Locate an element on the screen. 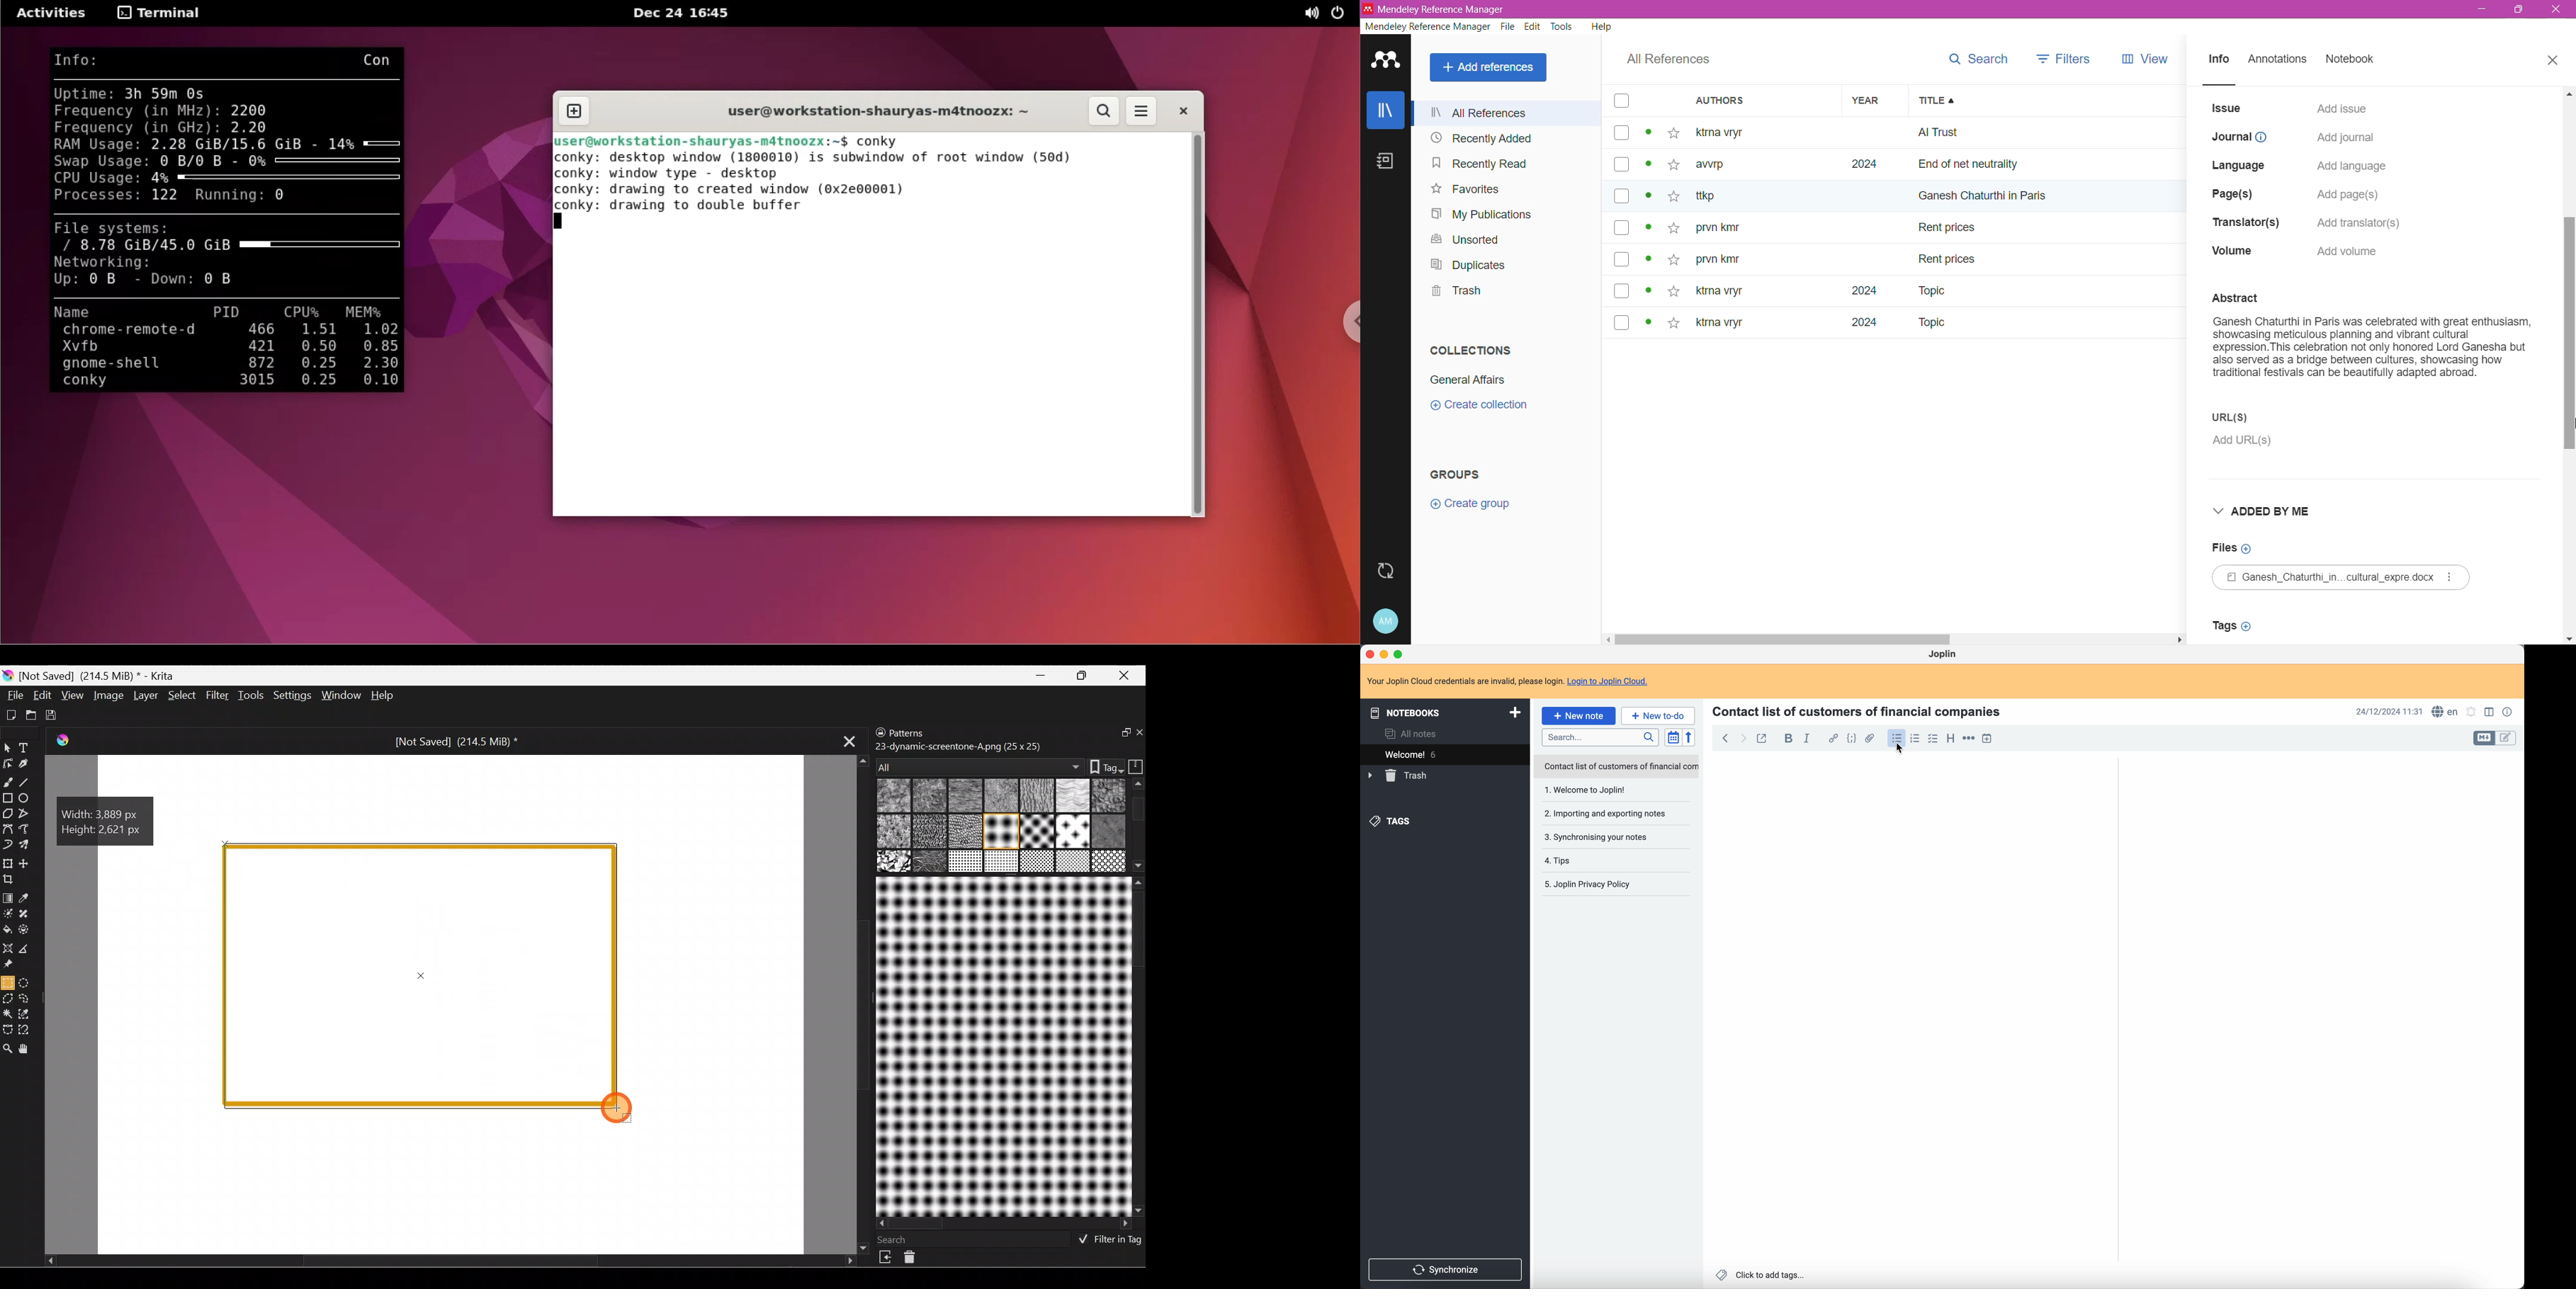 This screenshot has width=2576, height=1316. click on new note is located at coordinates (1579, 716).